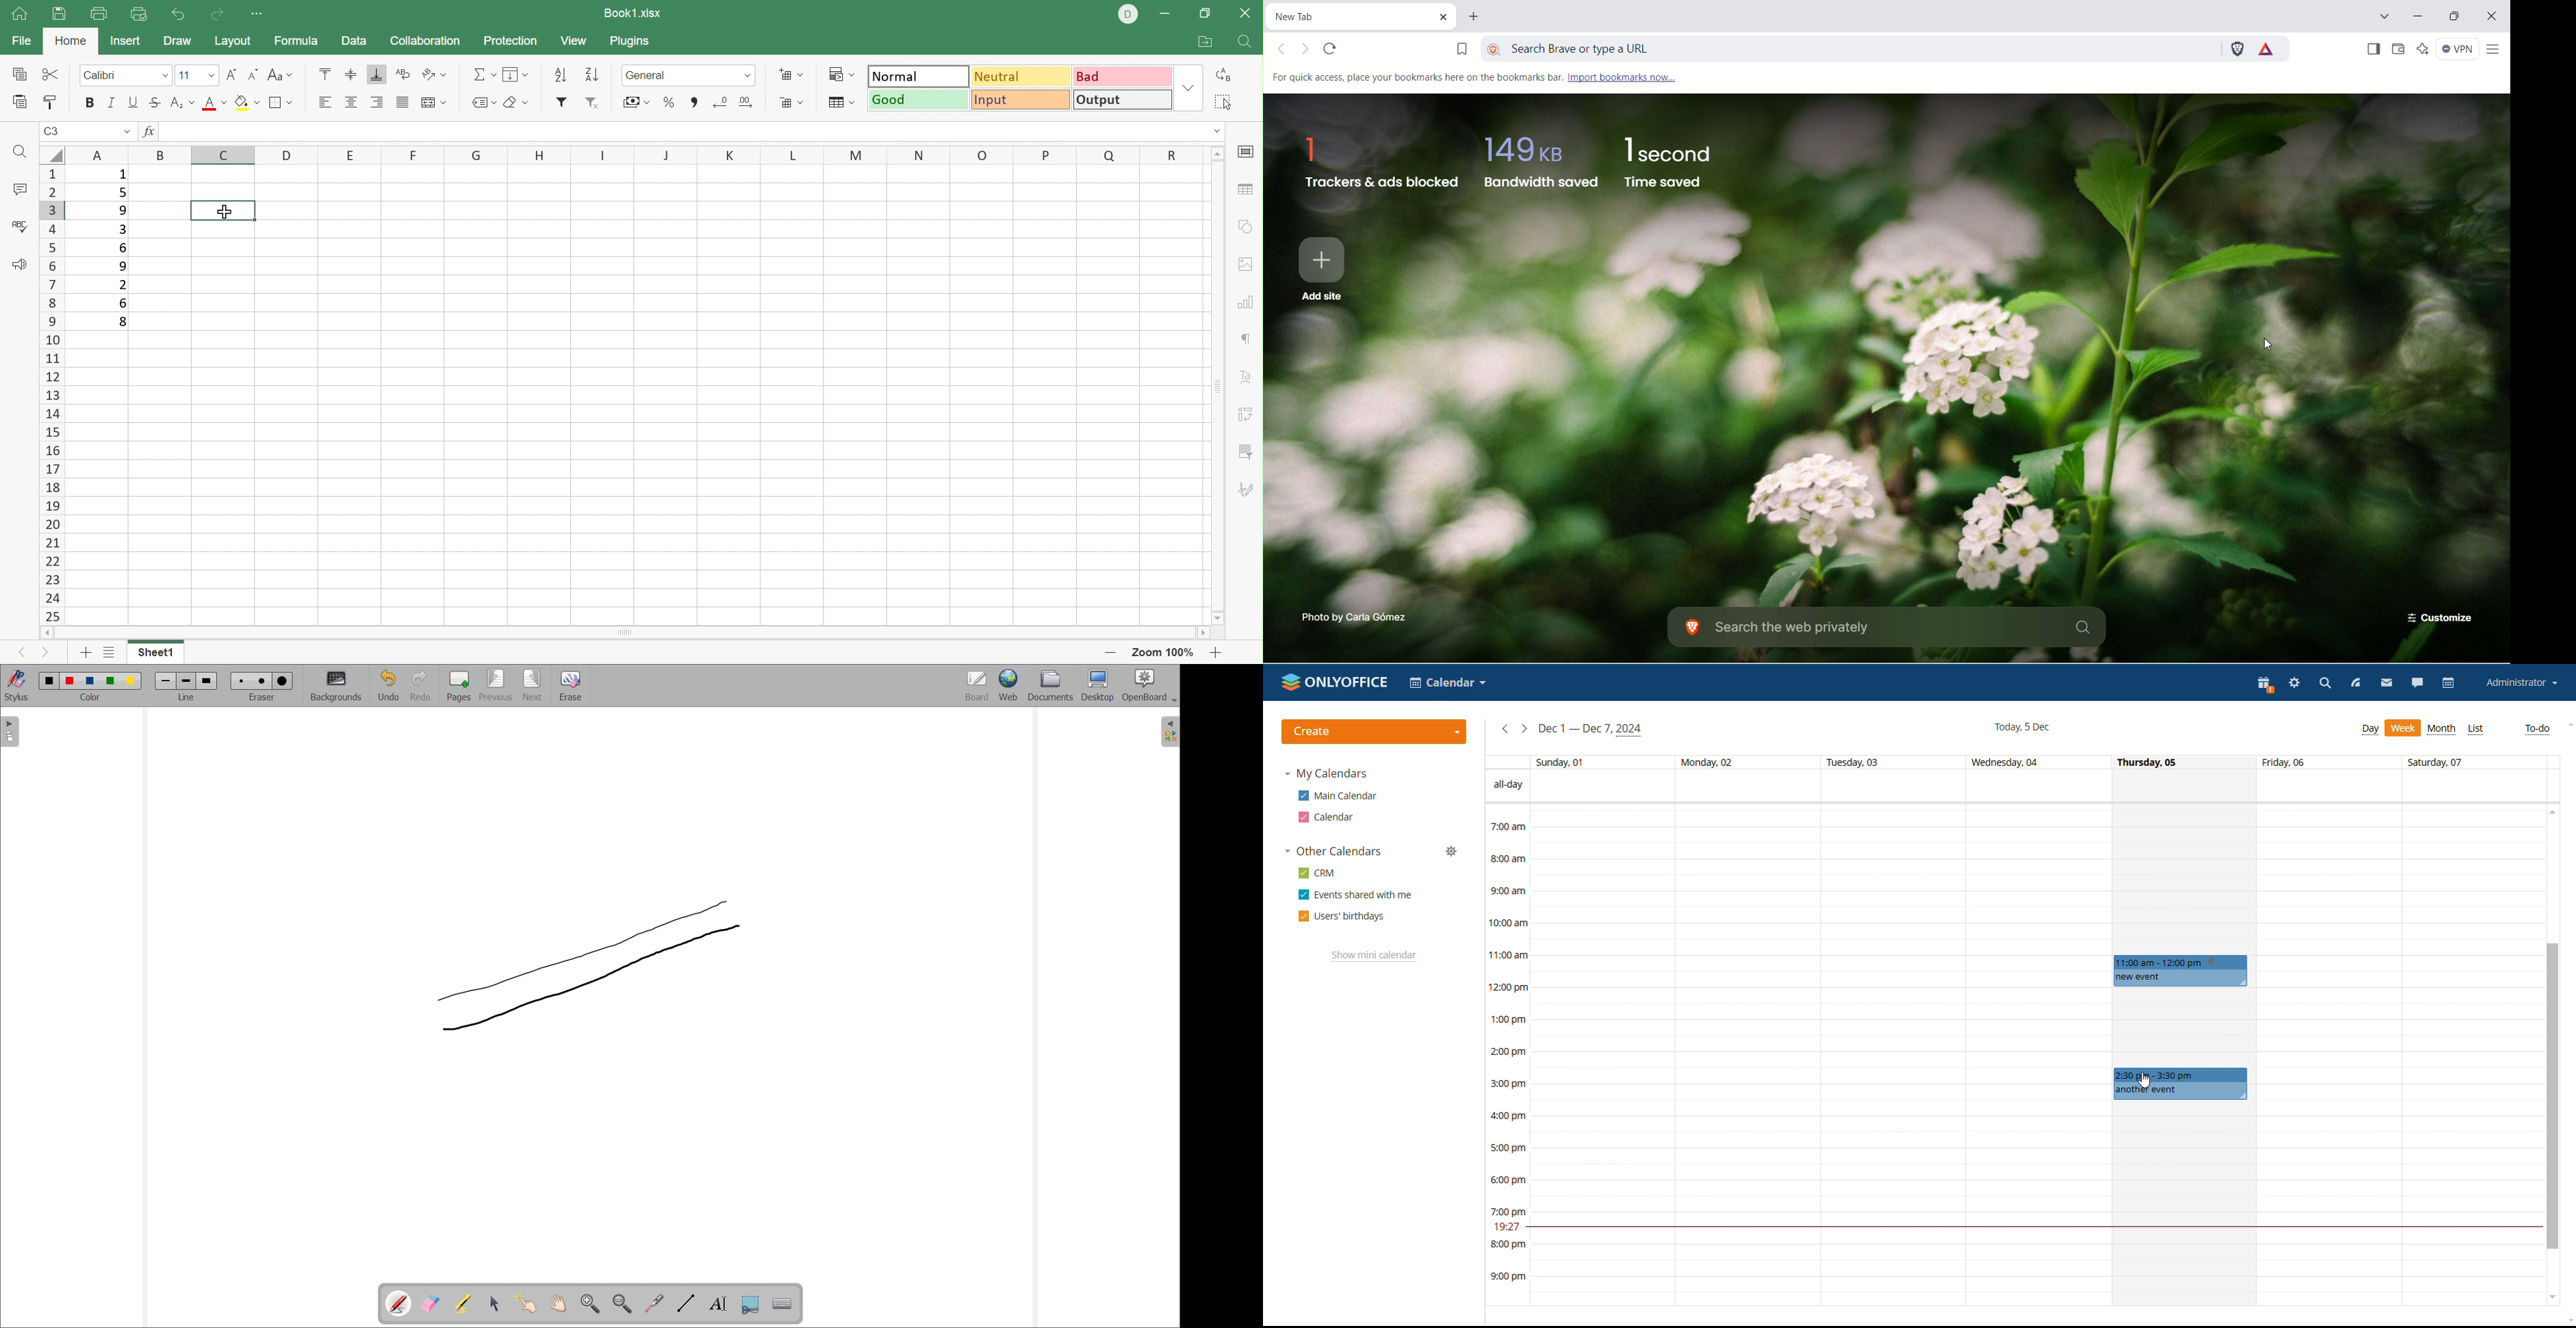 This screenshot has height=1344, width=2576. What do you see at coordinates (1333, 852) in the screenshot?
I see `other calendars` at bounding box center [1333, 852].